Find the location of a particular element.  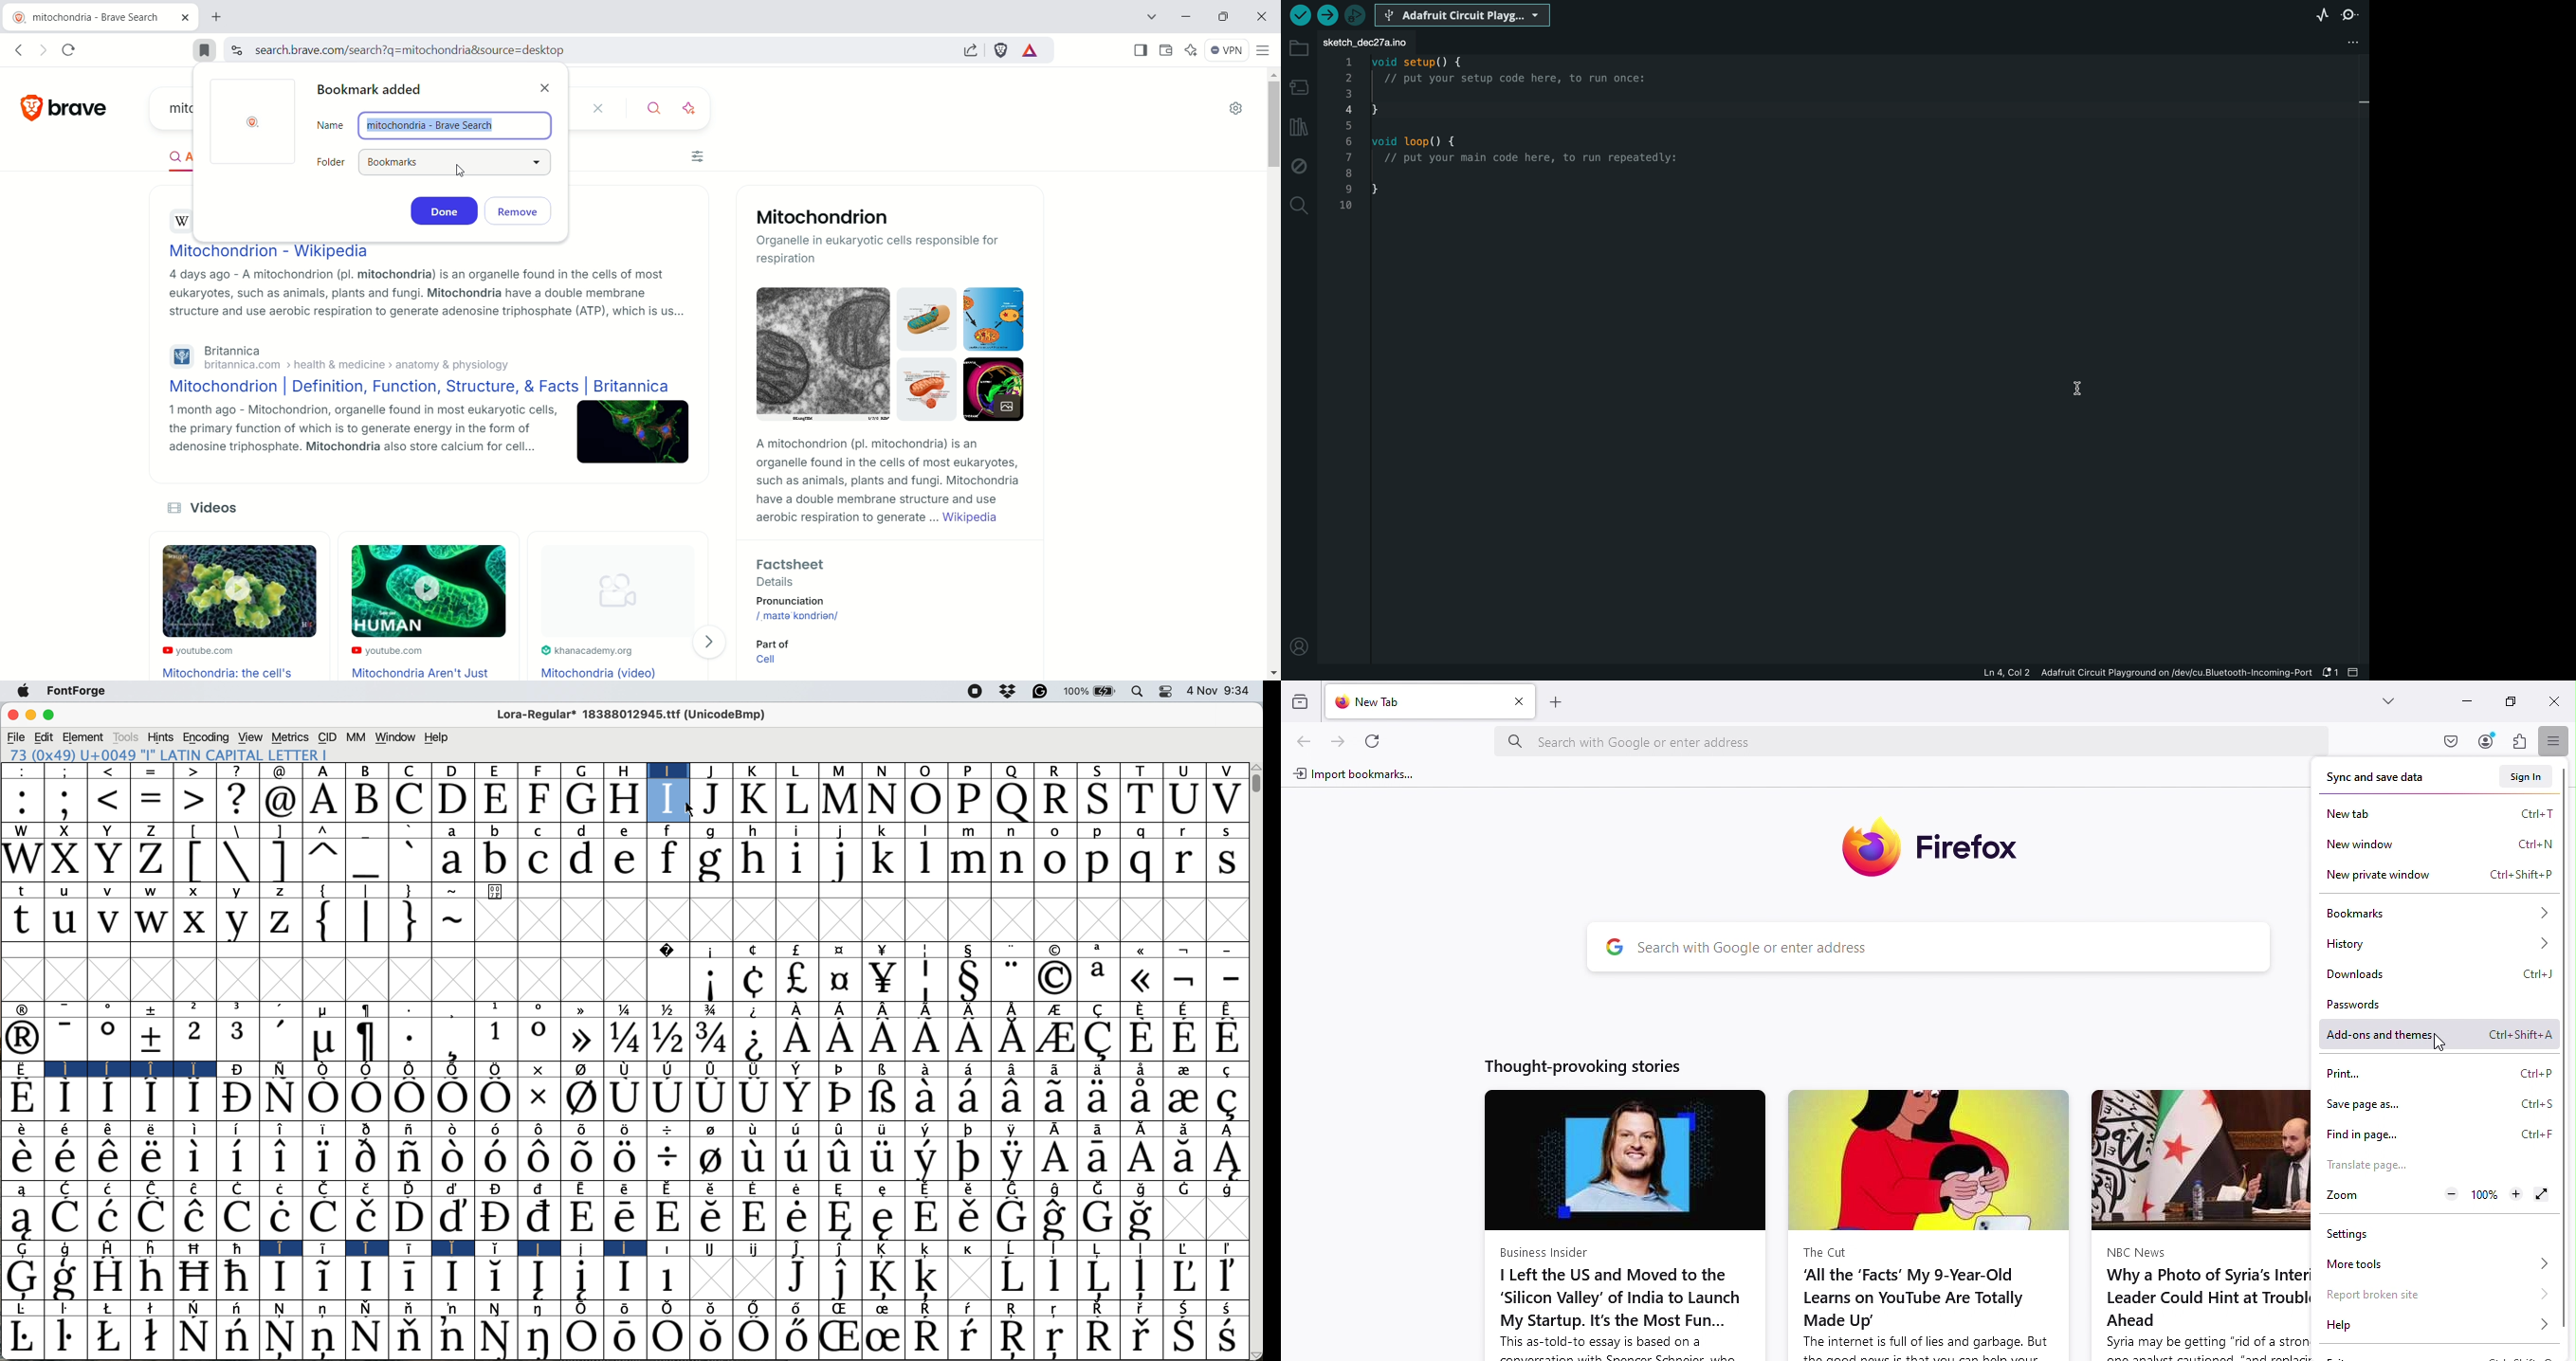

symbol is located at coordinates (754, 1010).